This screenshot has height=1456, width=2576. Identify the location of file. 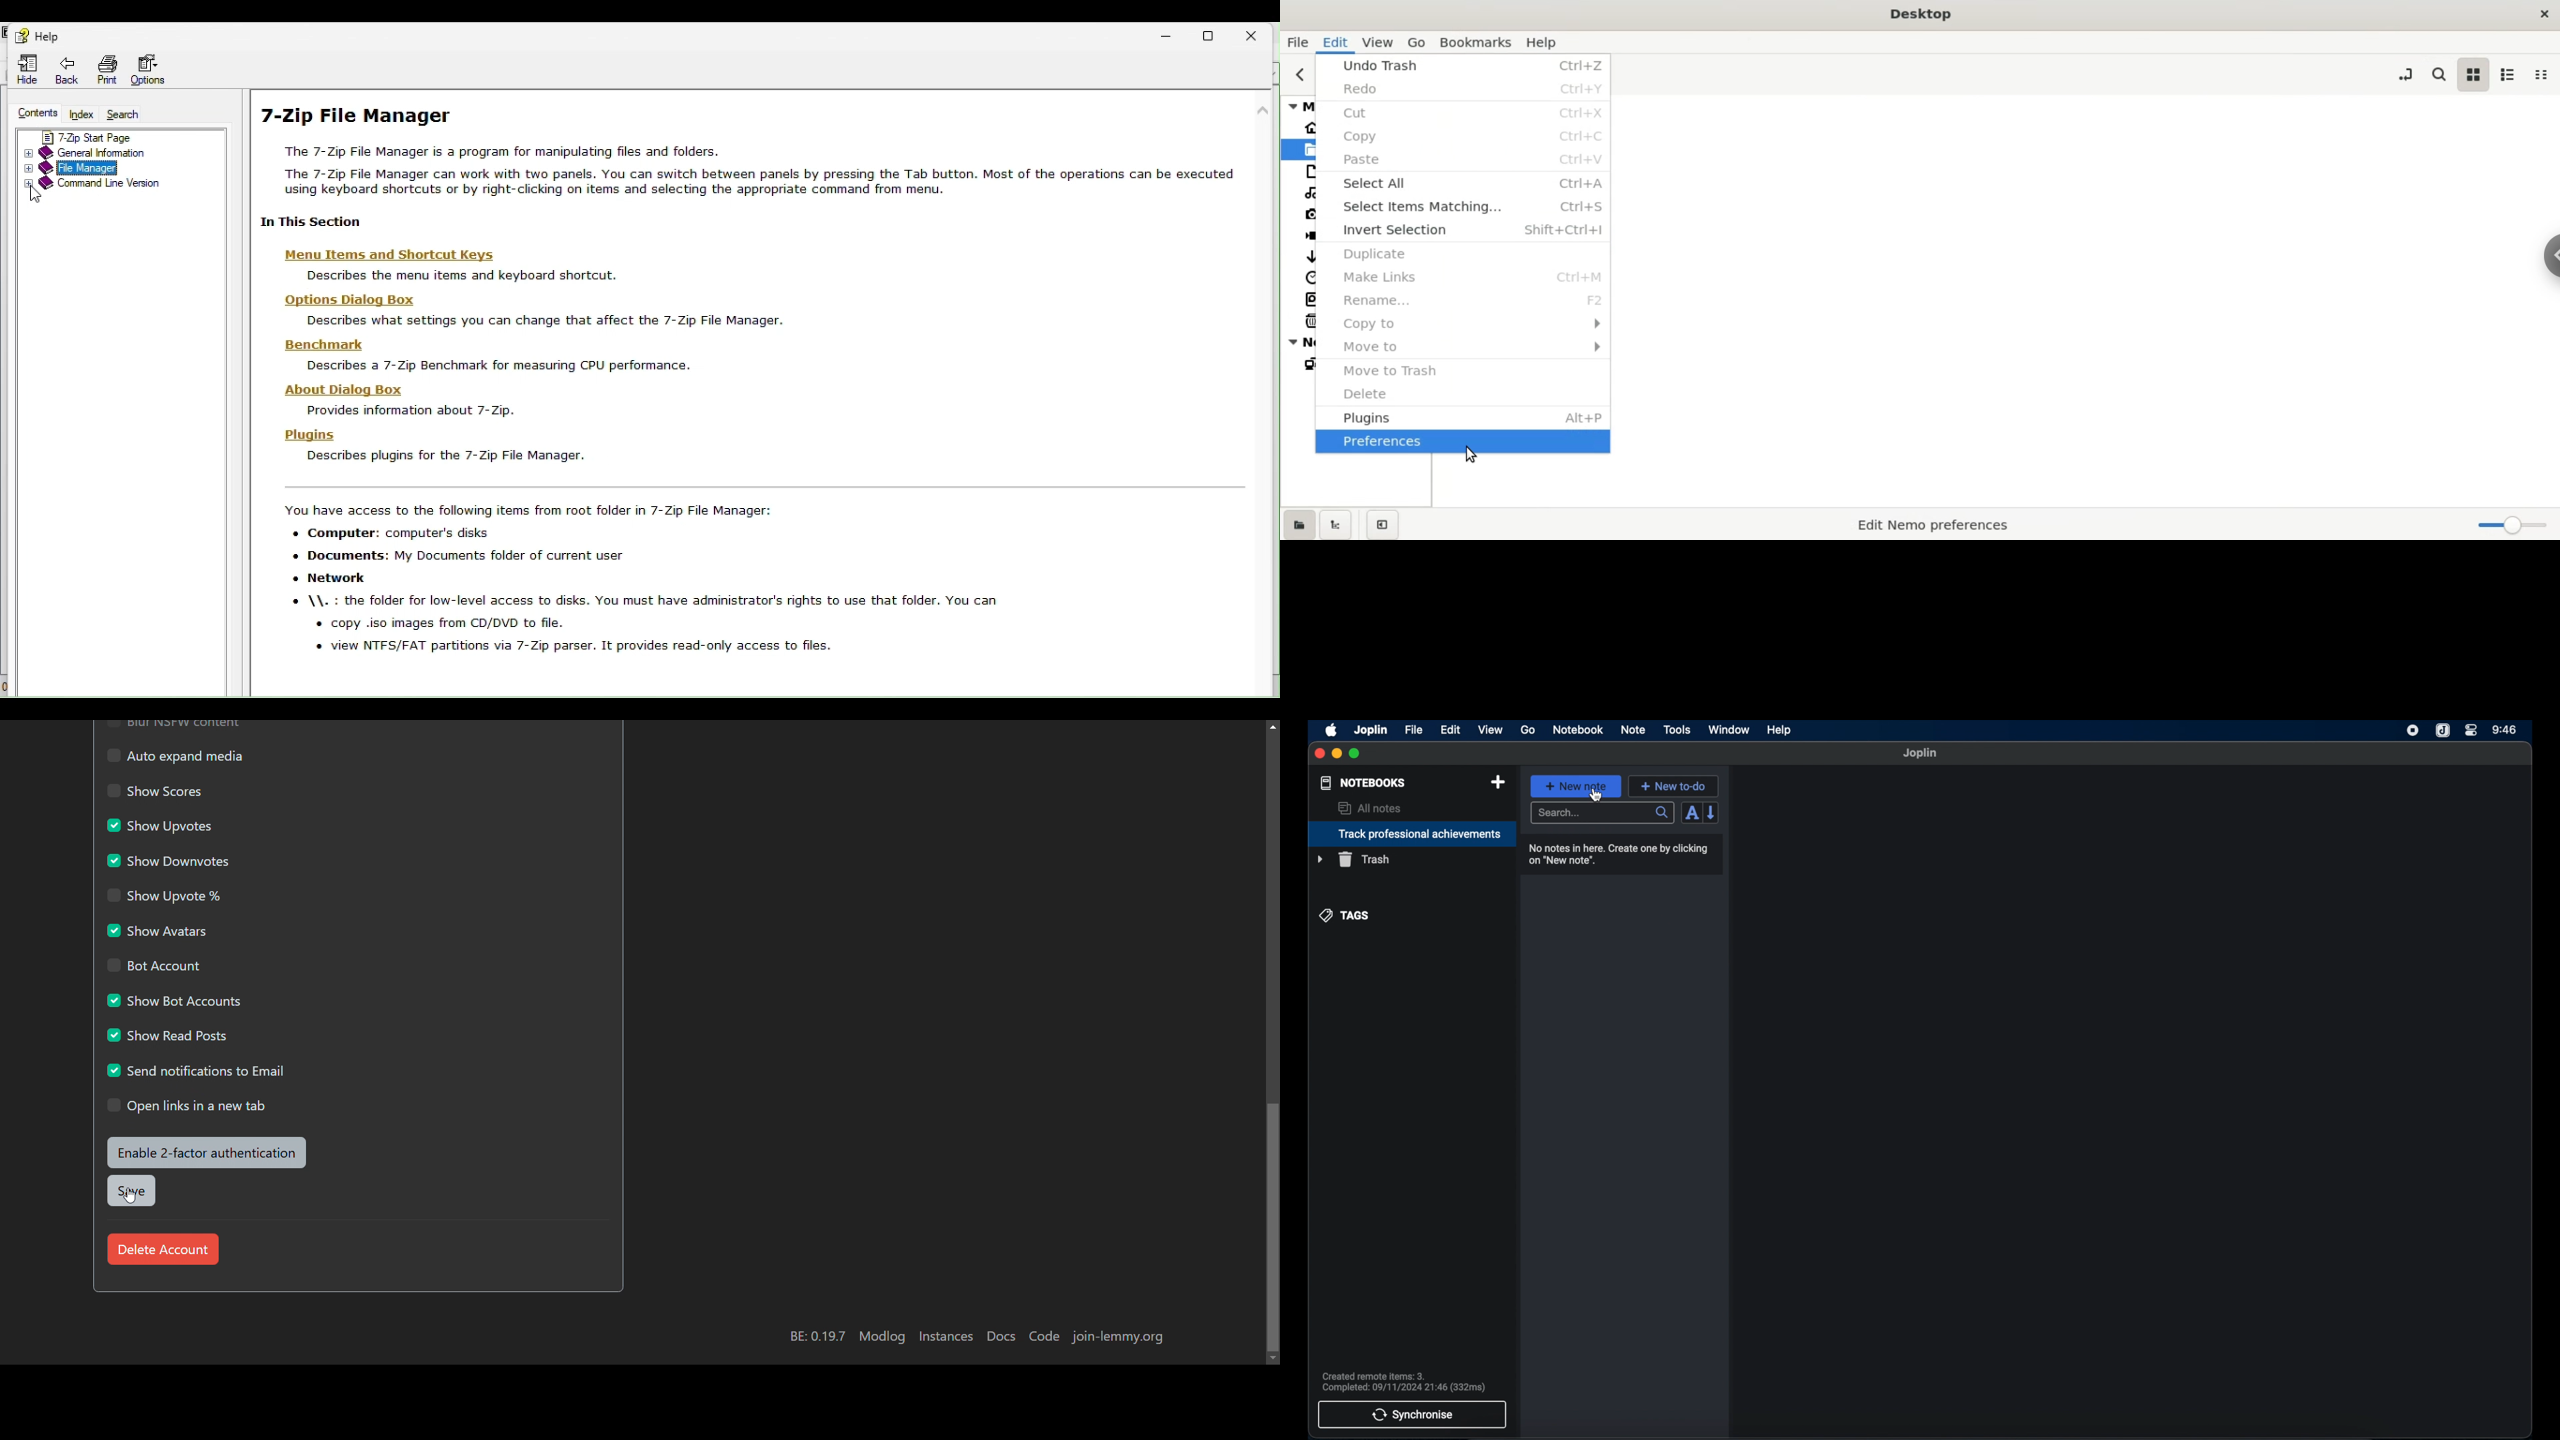
(1413, 729).